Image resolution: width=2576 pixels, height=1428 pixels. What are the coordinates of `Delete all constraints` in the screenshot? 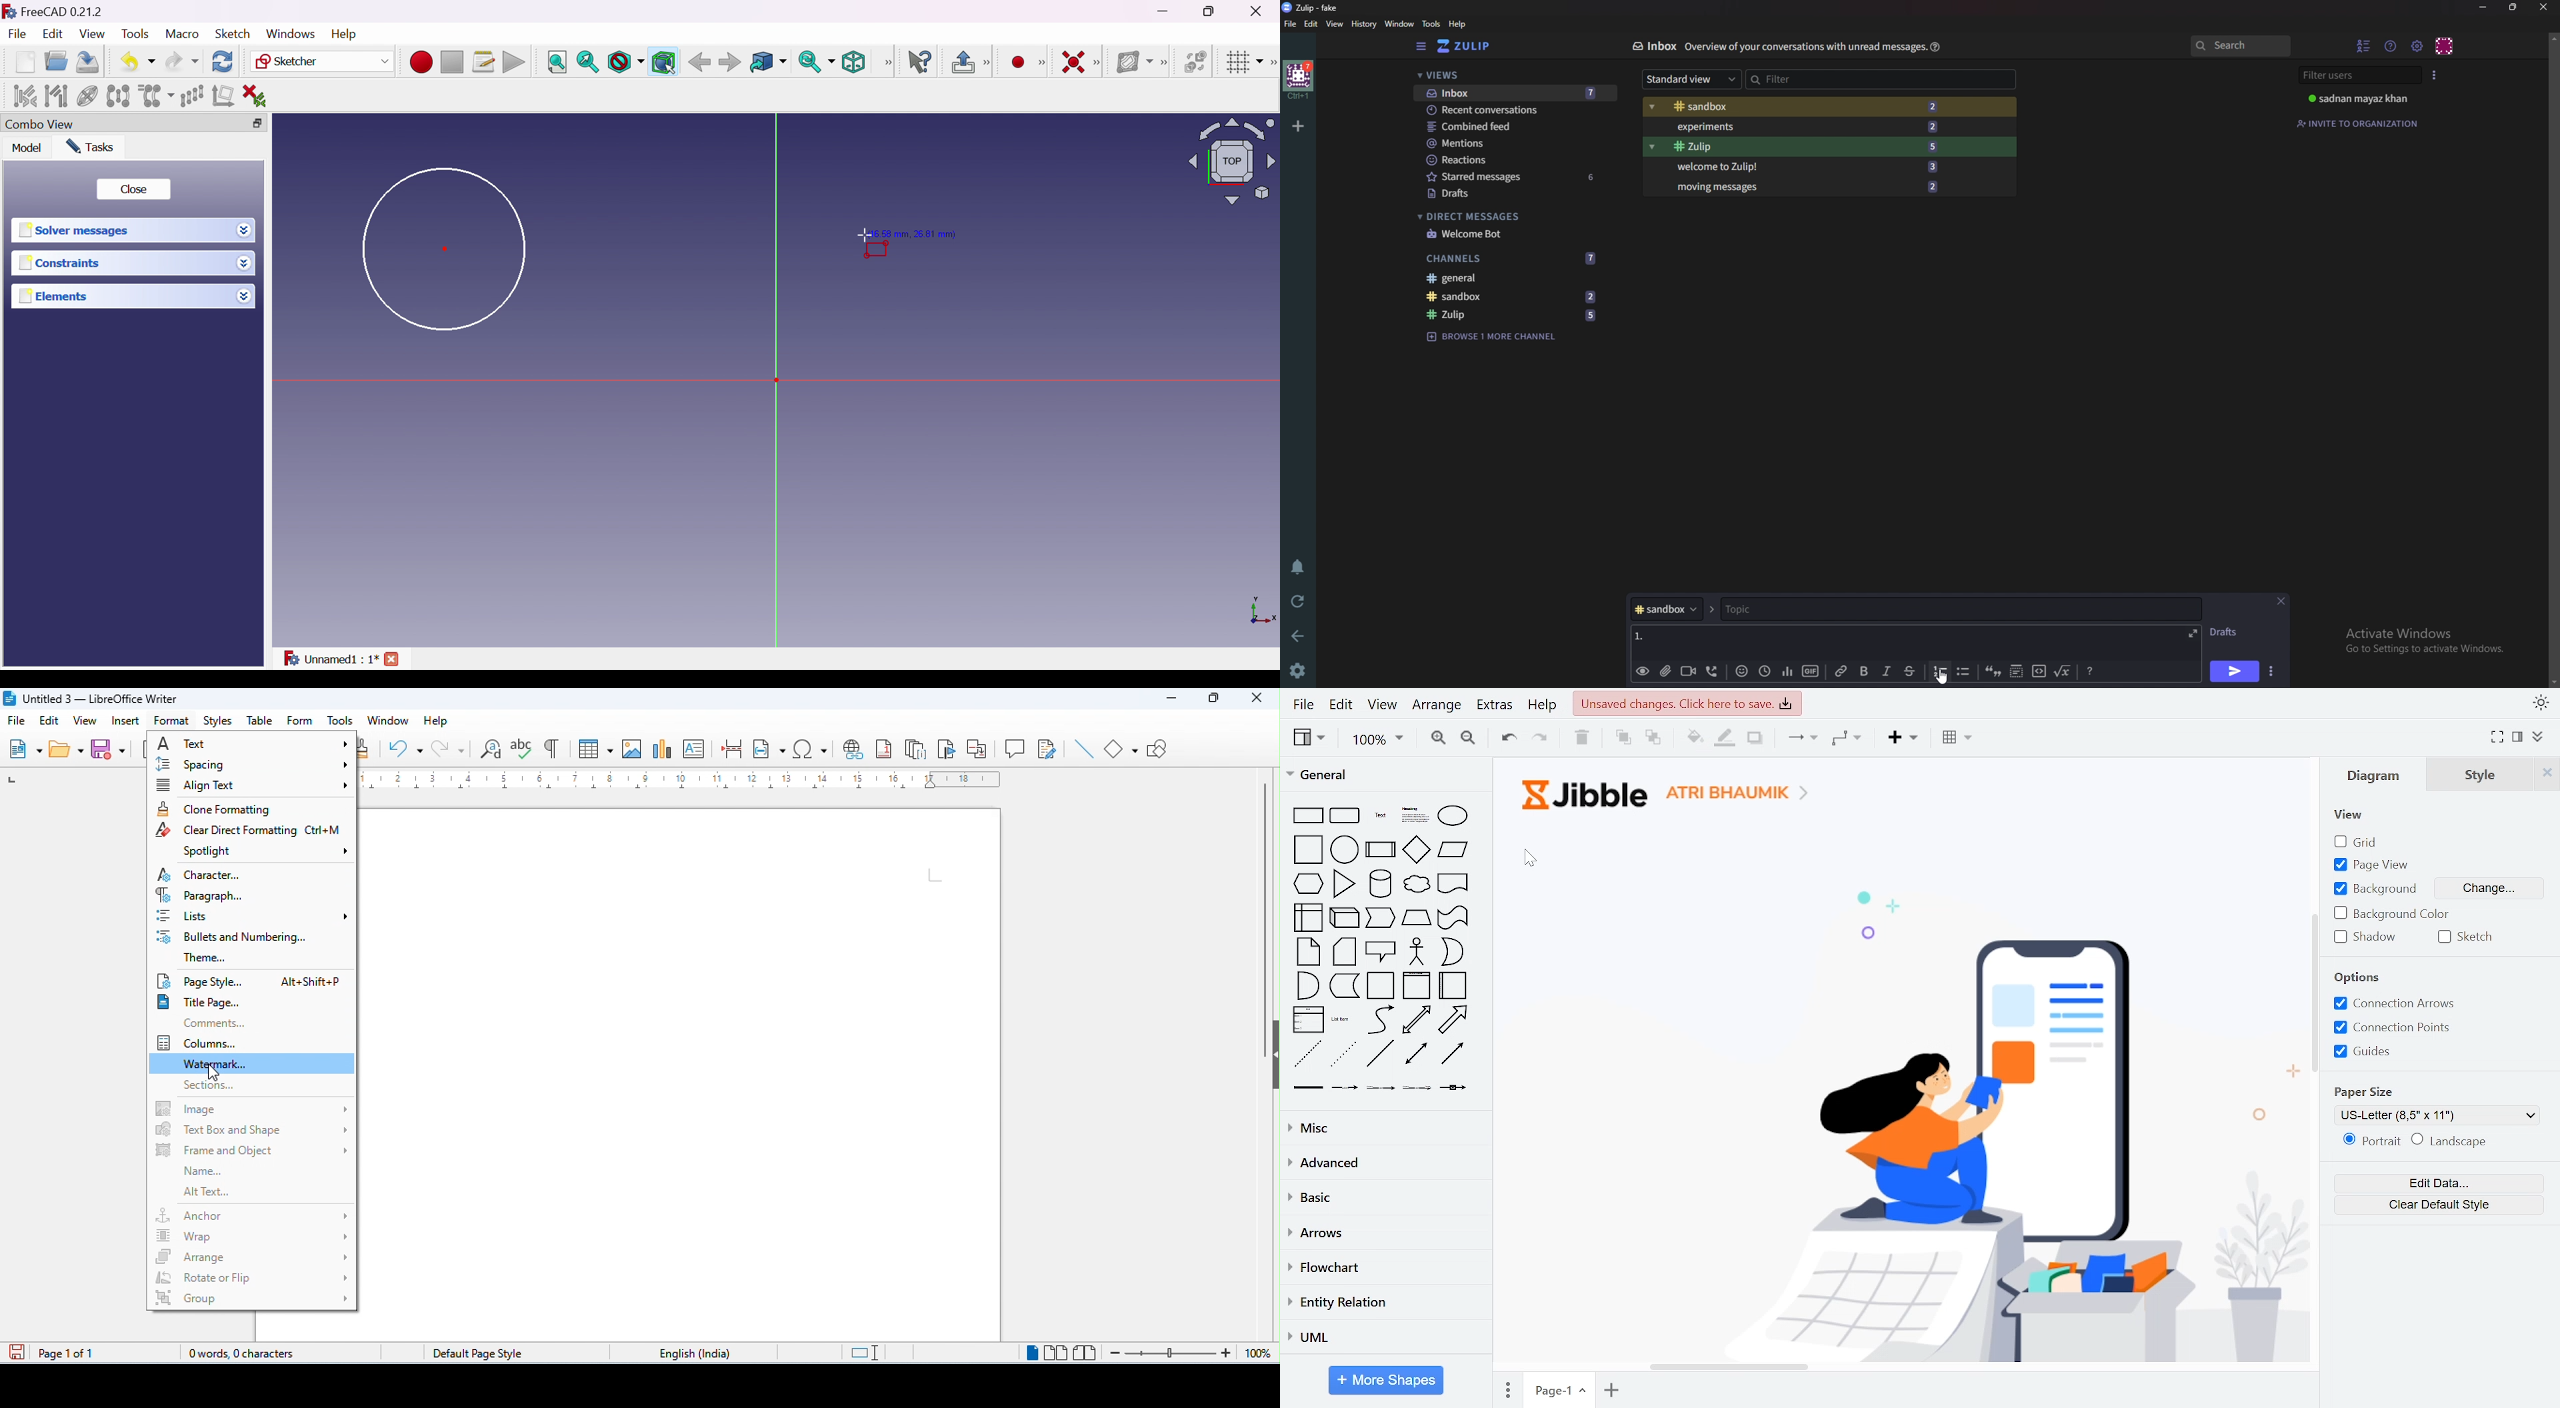 It's located at (259, 96).